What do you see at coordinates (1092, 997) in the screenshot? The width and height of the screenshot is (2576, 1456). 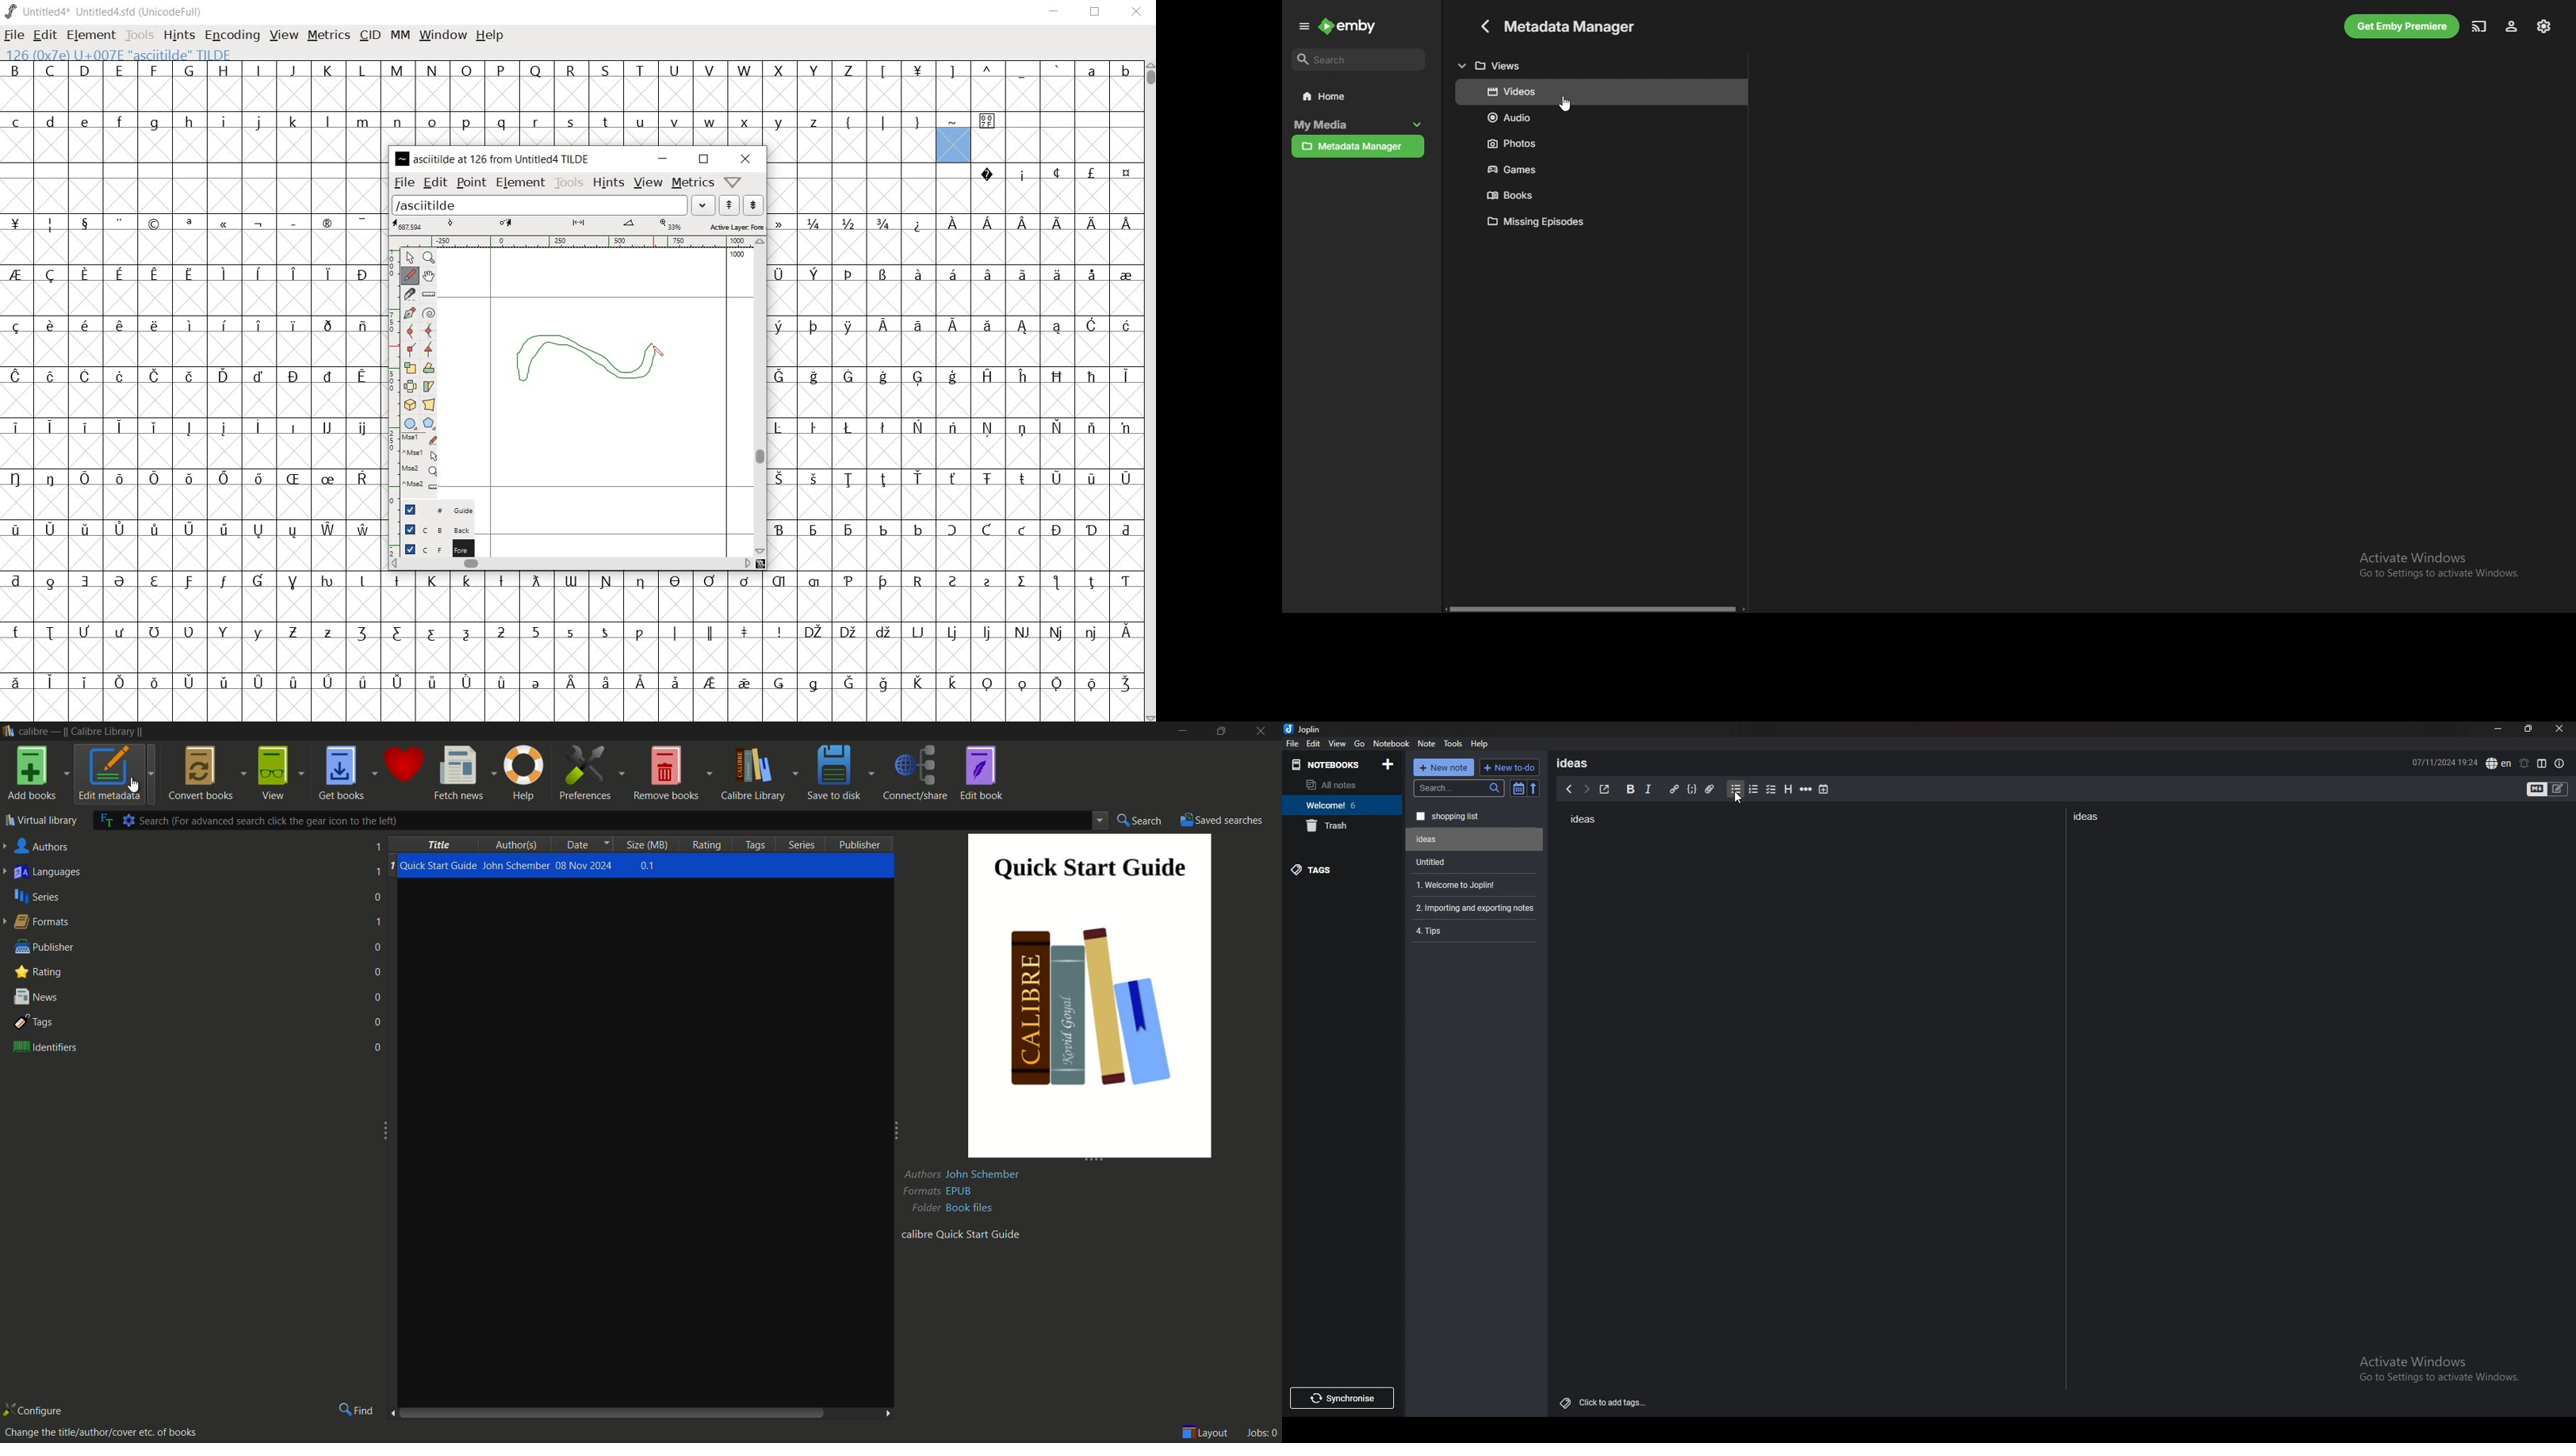 I see `quick start` at bounding box center [1092, 997].